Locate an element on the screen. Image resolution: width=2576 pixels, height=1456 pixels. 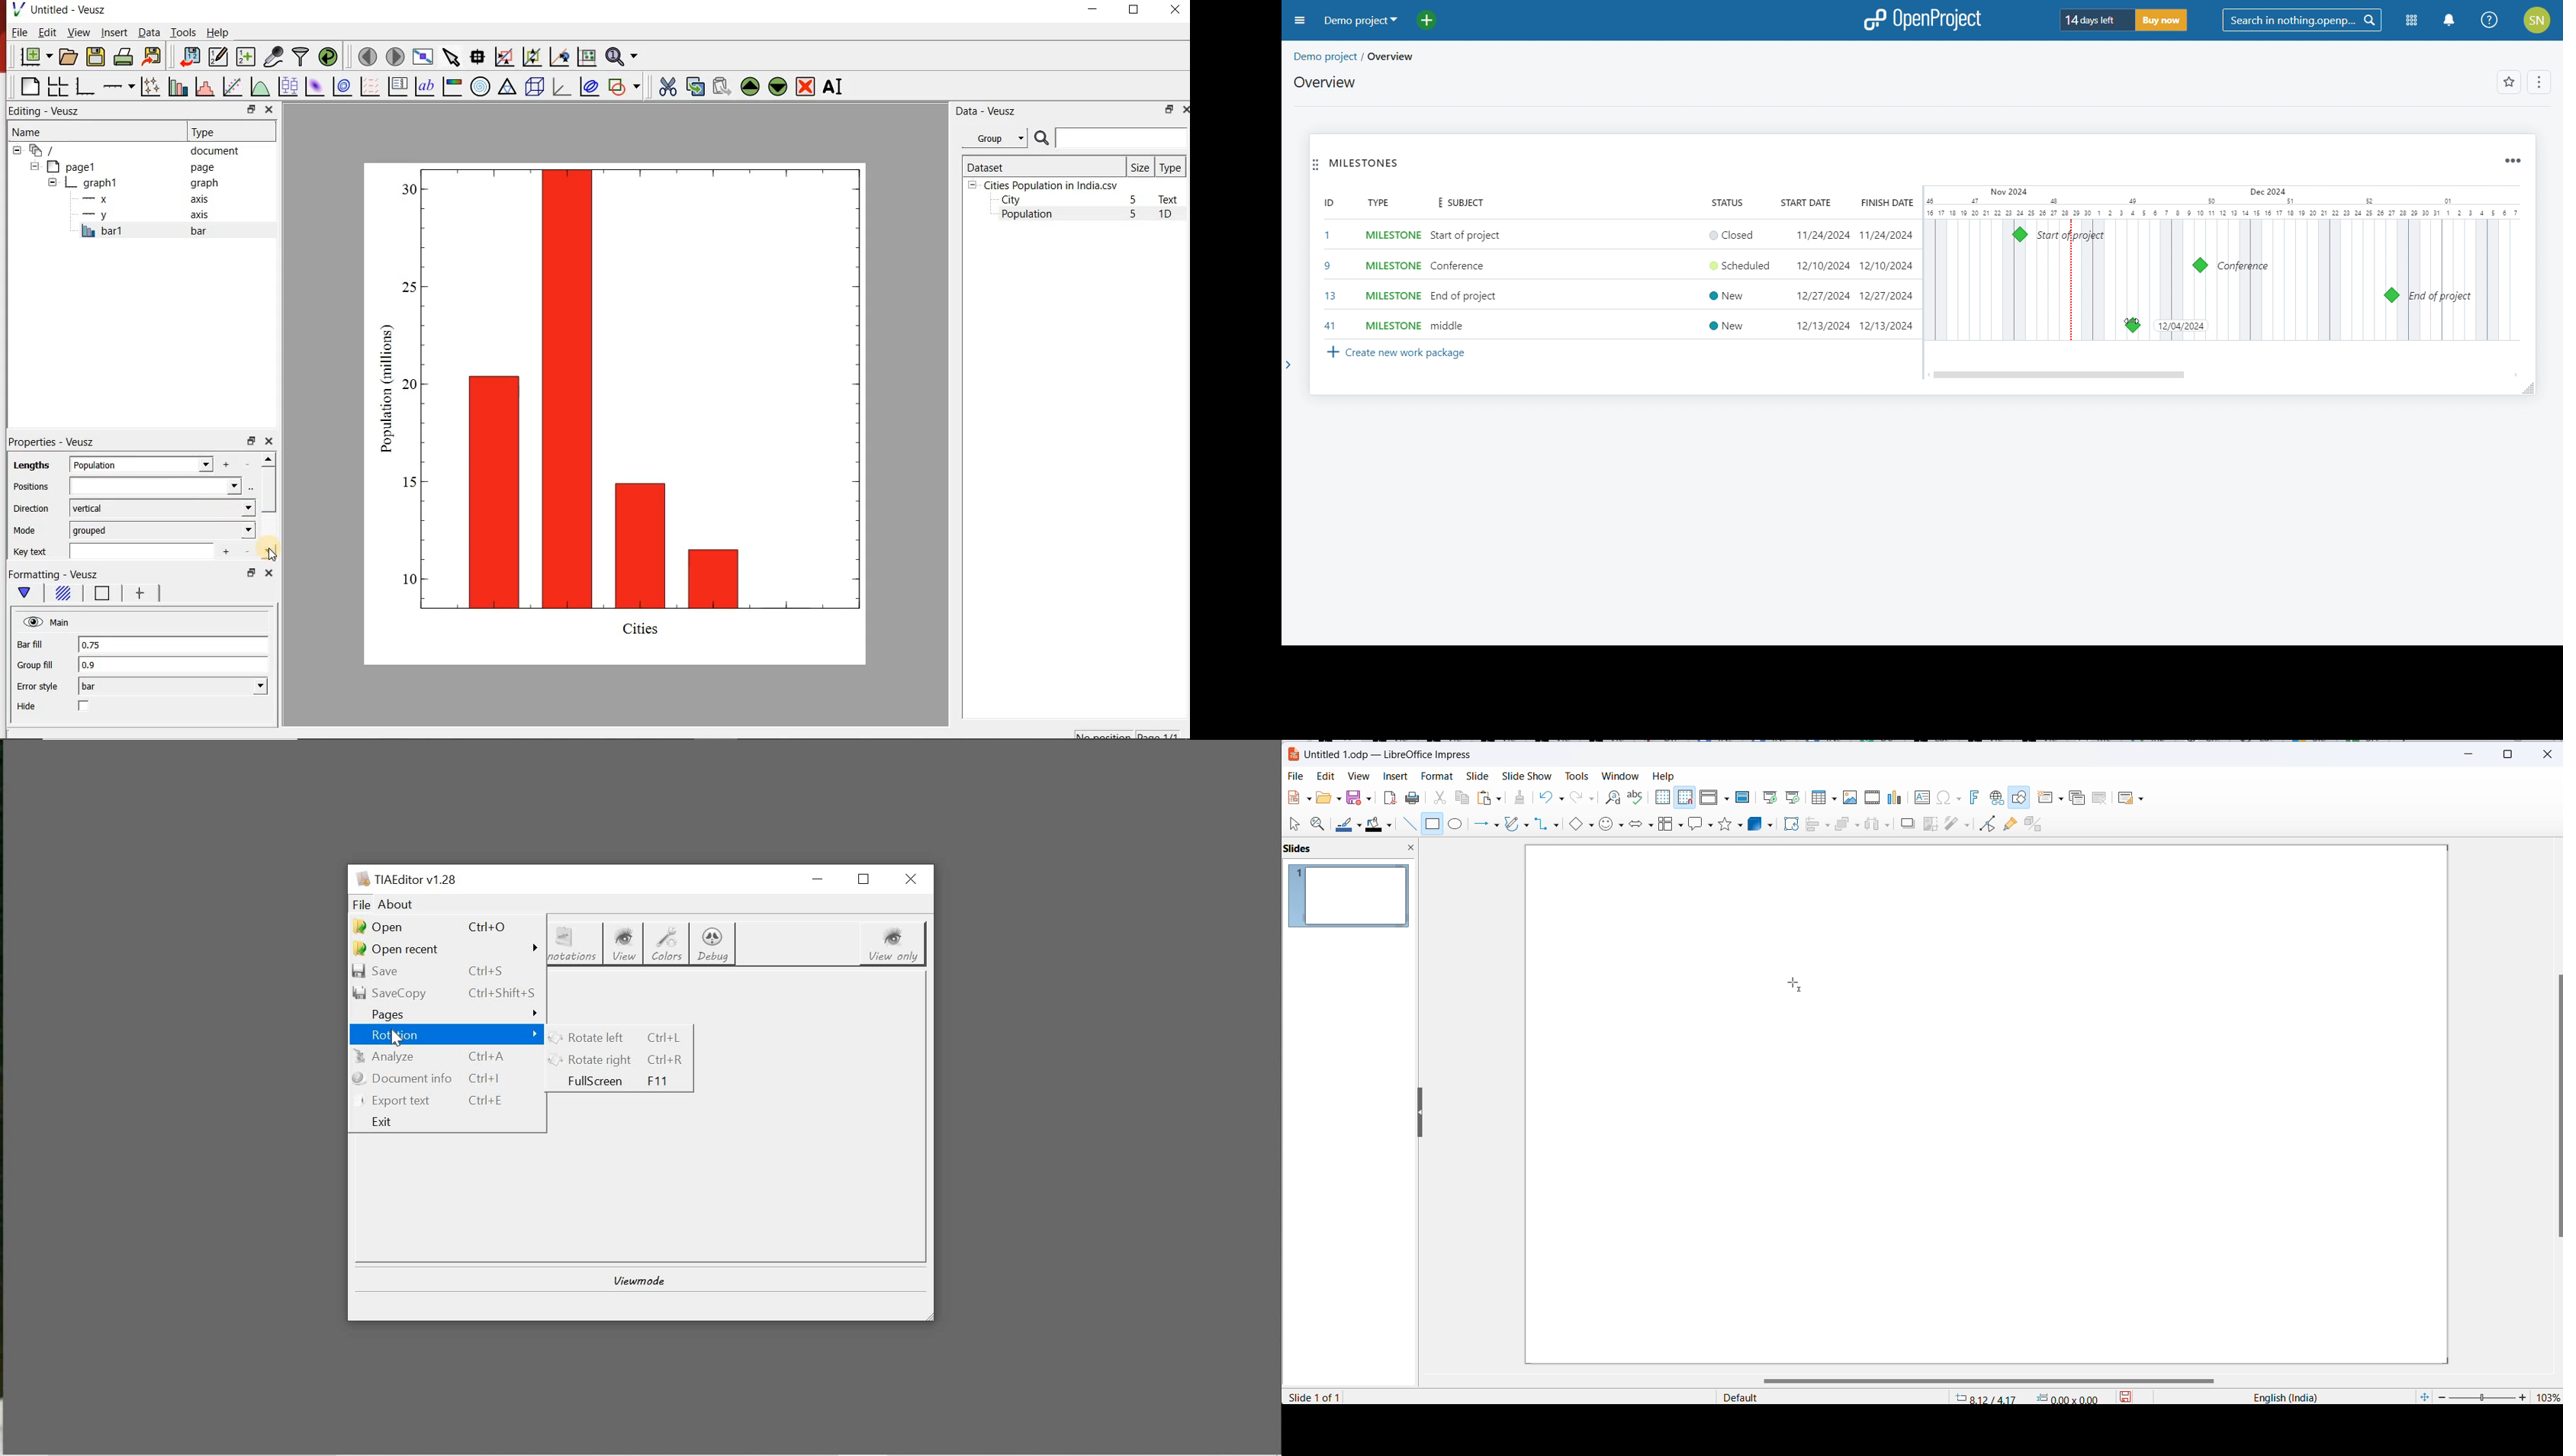
set start date is located at coordinates (1821, 282).